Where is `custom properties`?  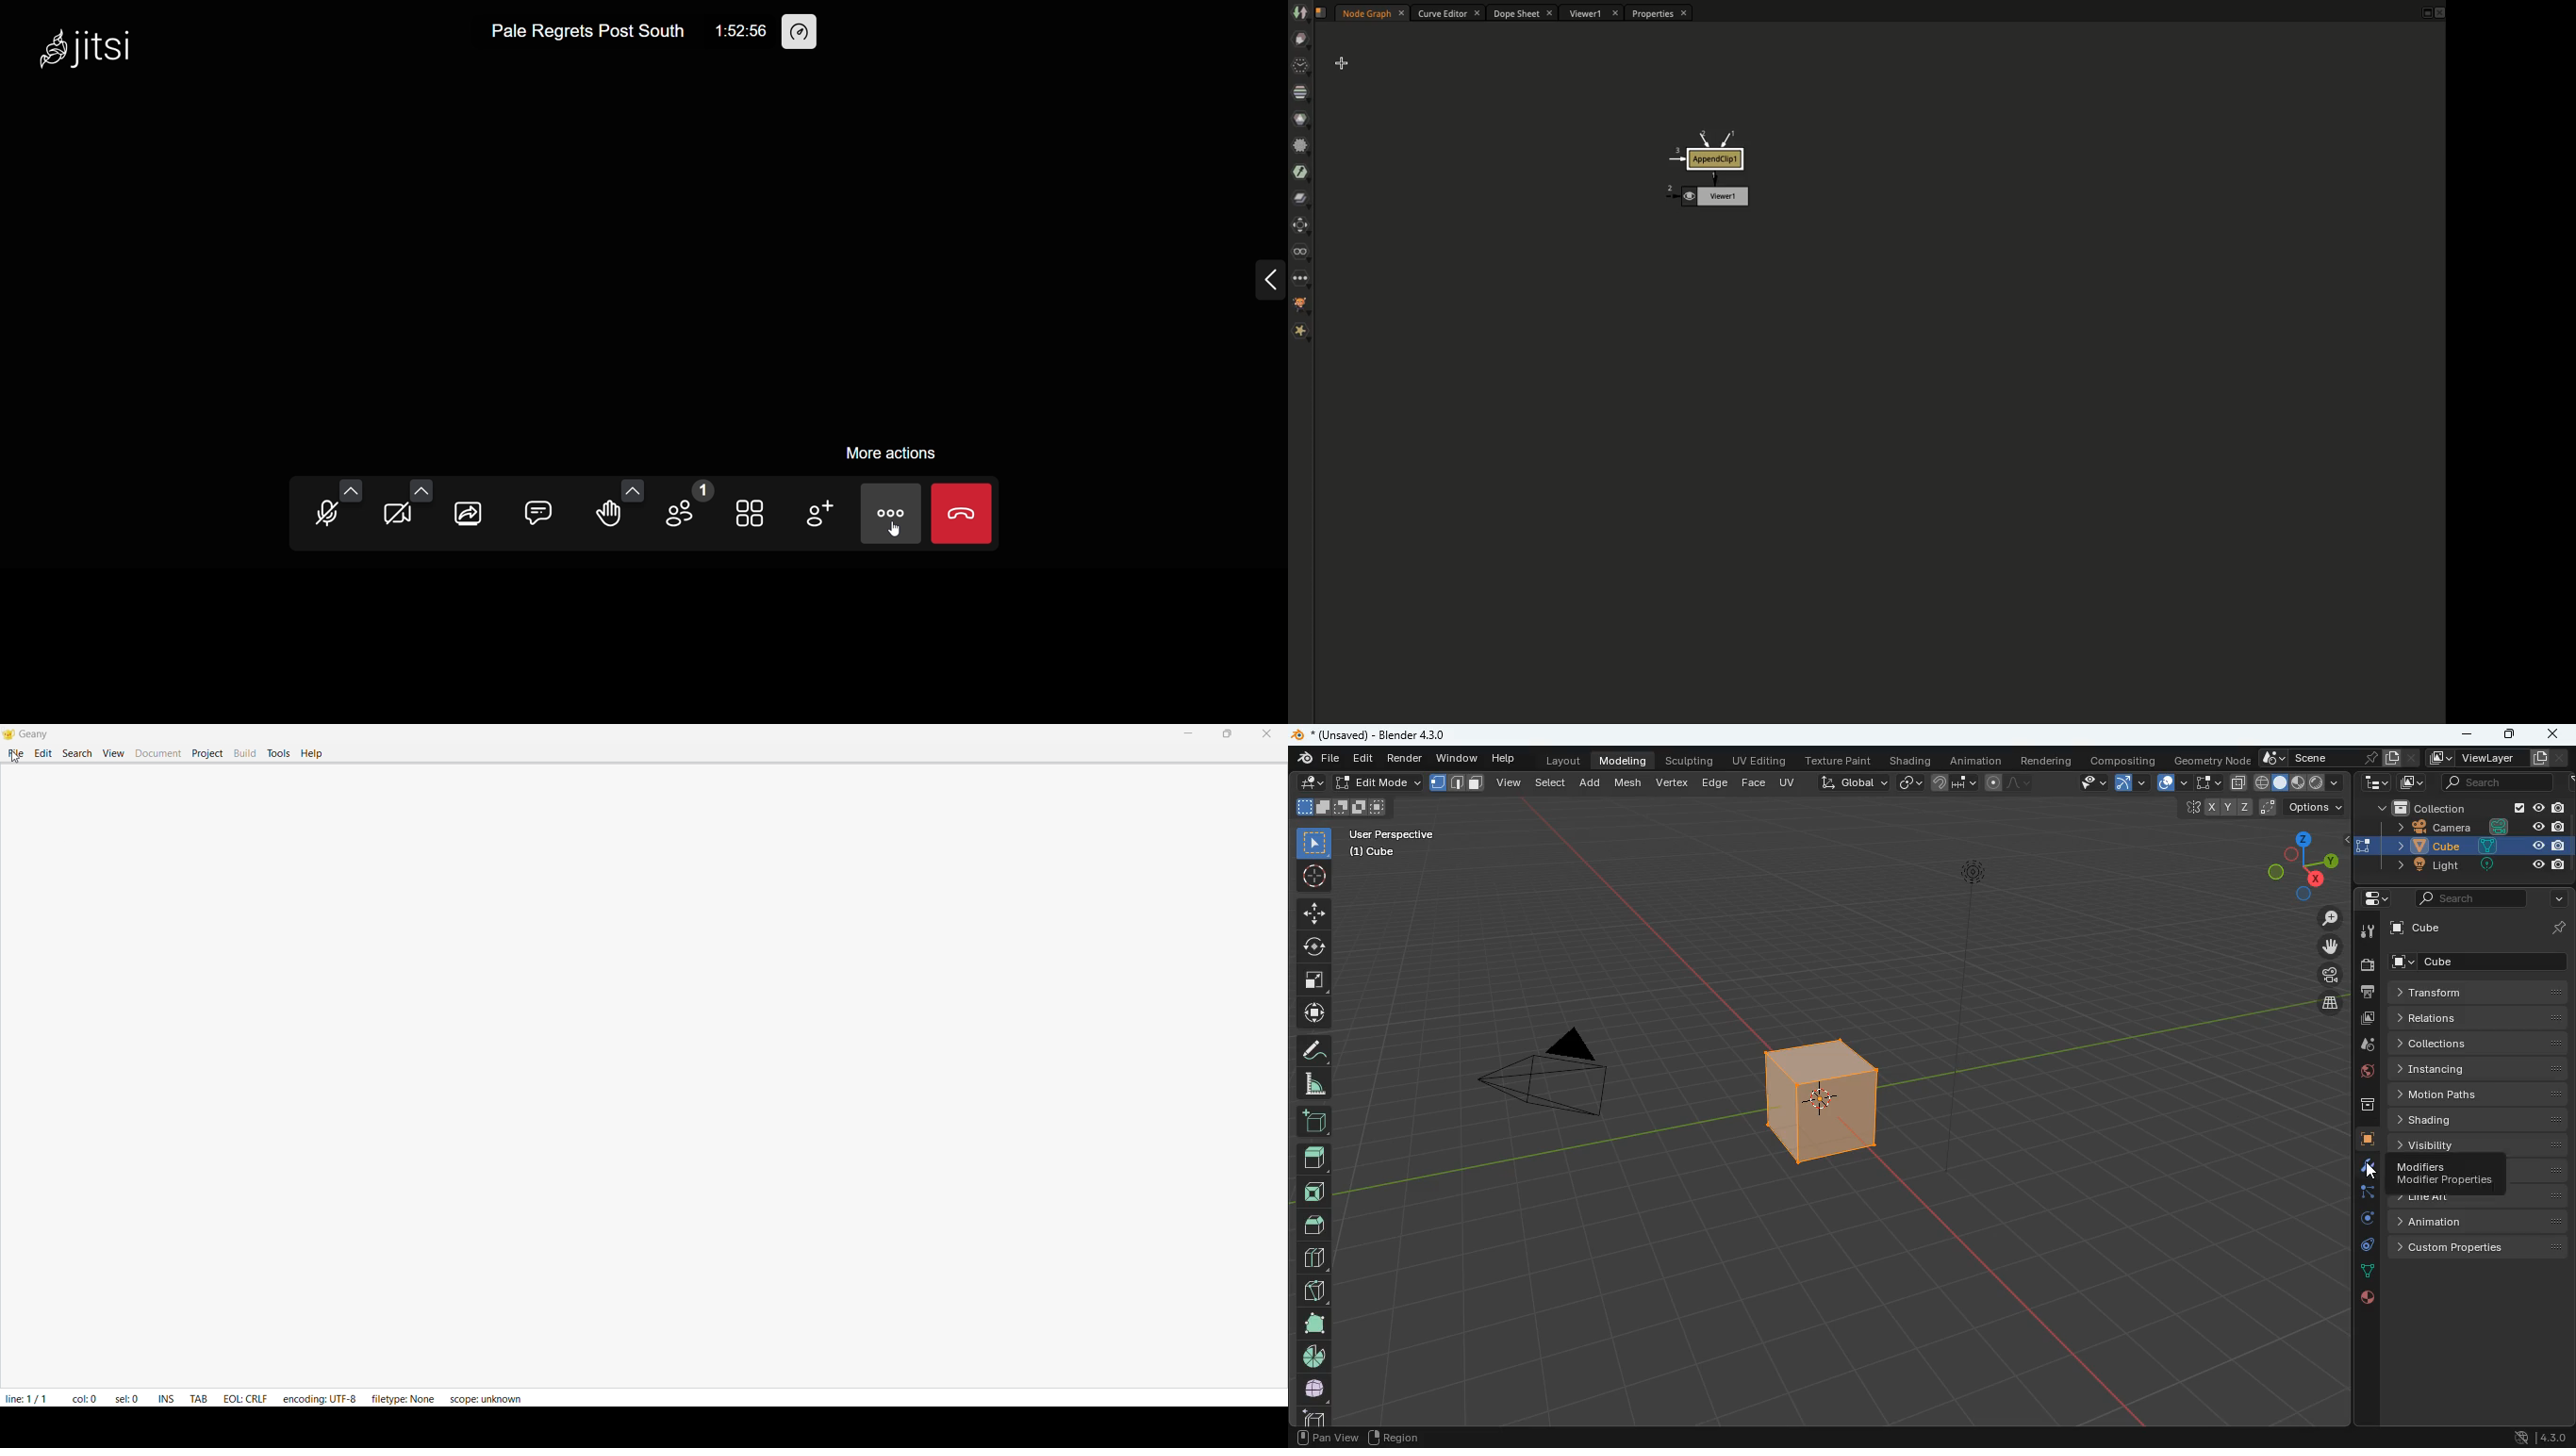 custom properties is located at coordinates (2469, 1246).